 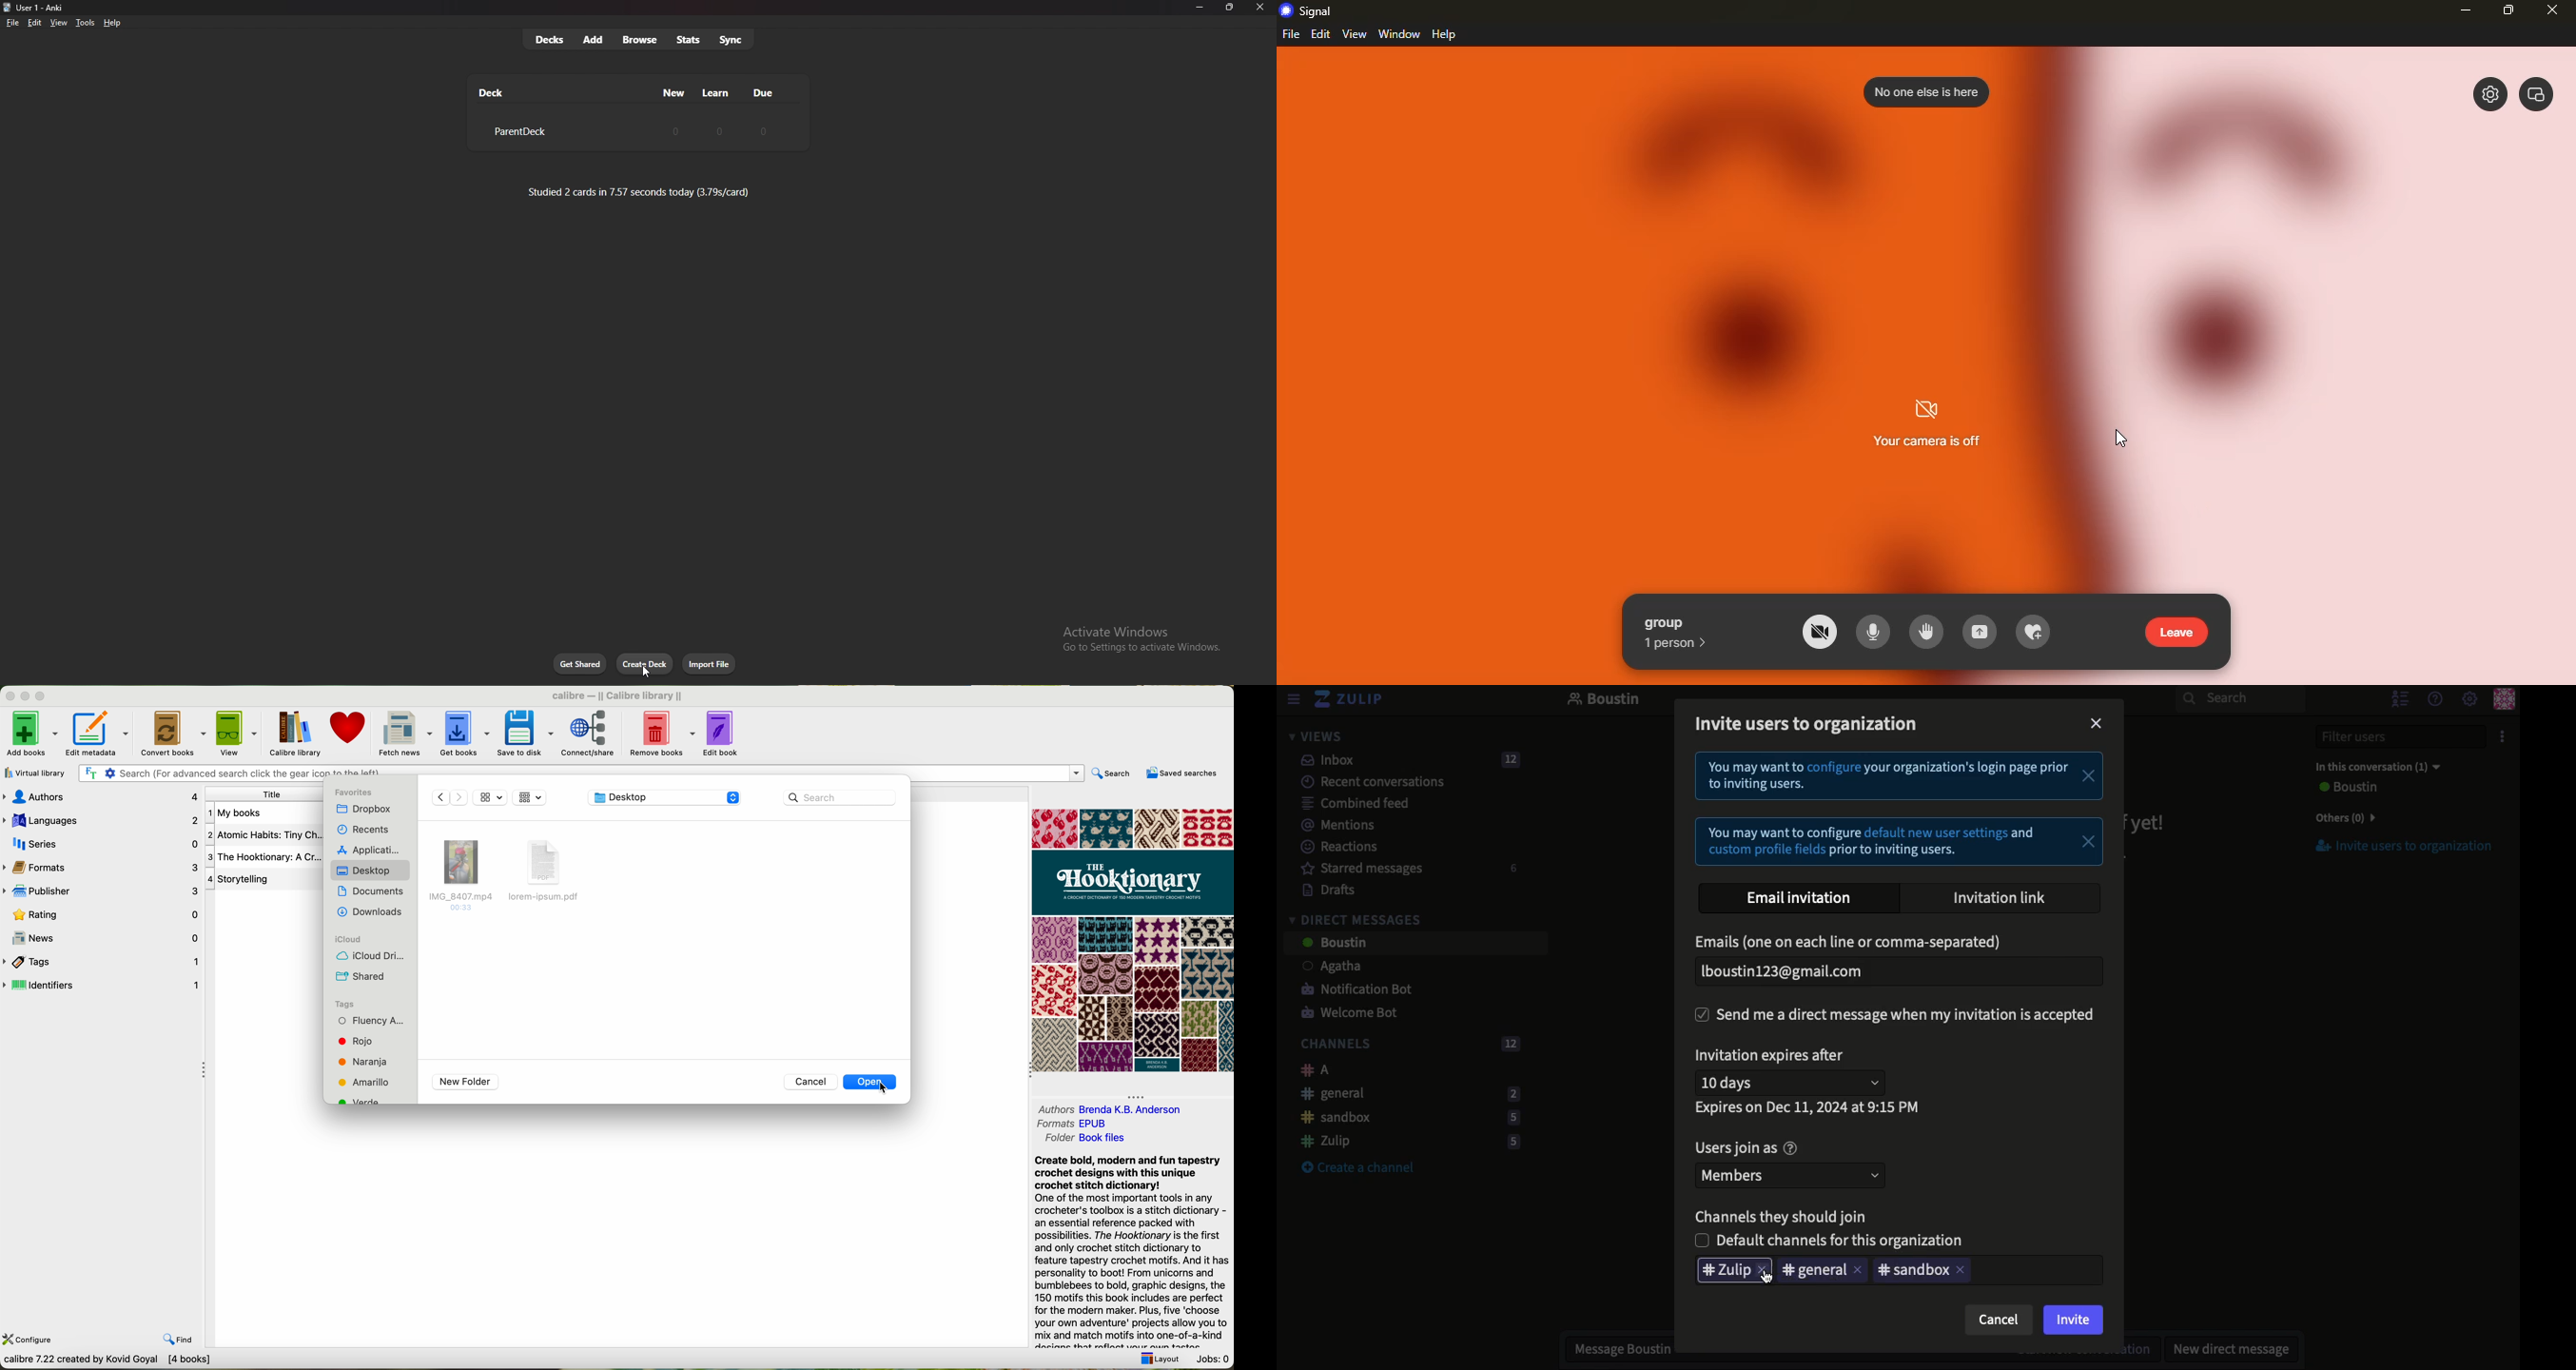 I want to click on edit, so click(x=33, y=23).